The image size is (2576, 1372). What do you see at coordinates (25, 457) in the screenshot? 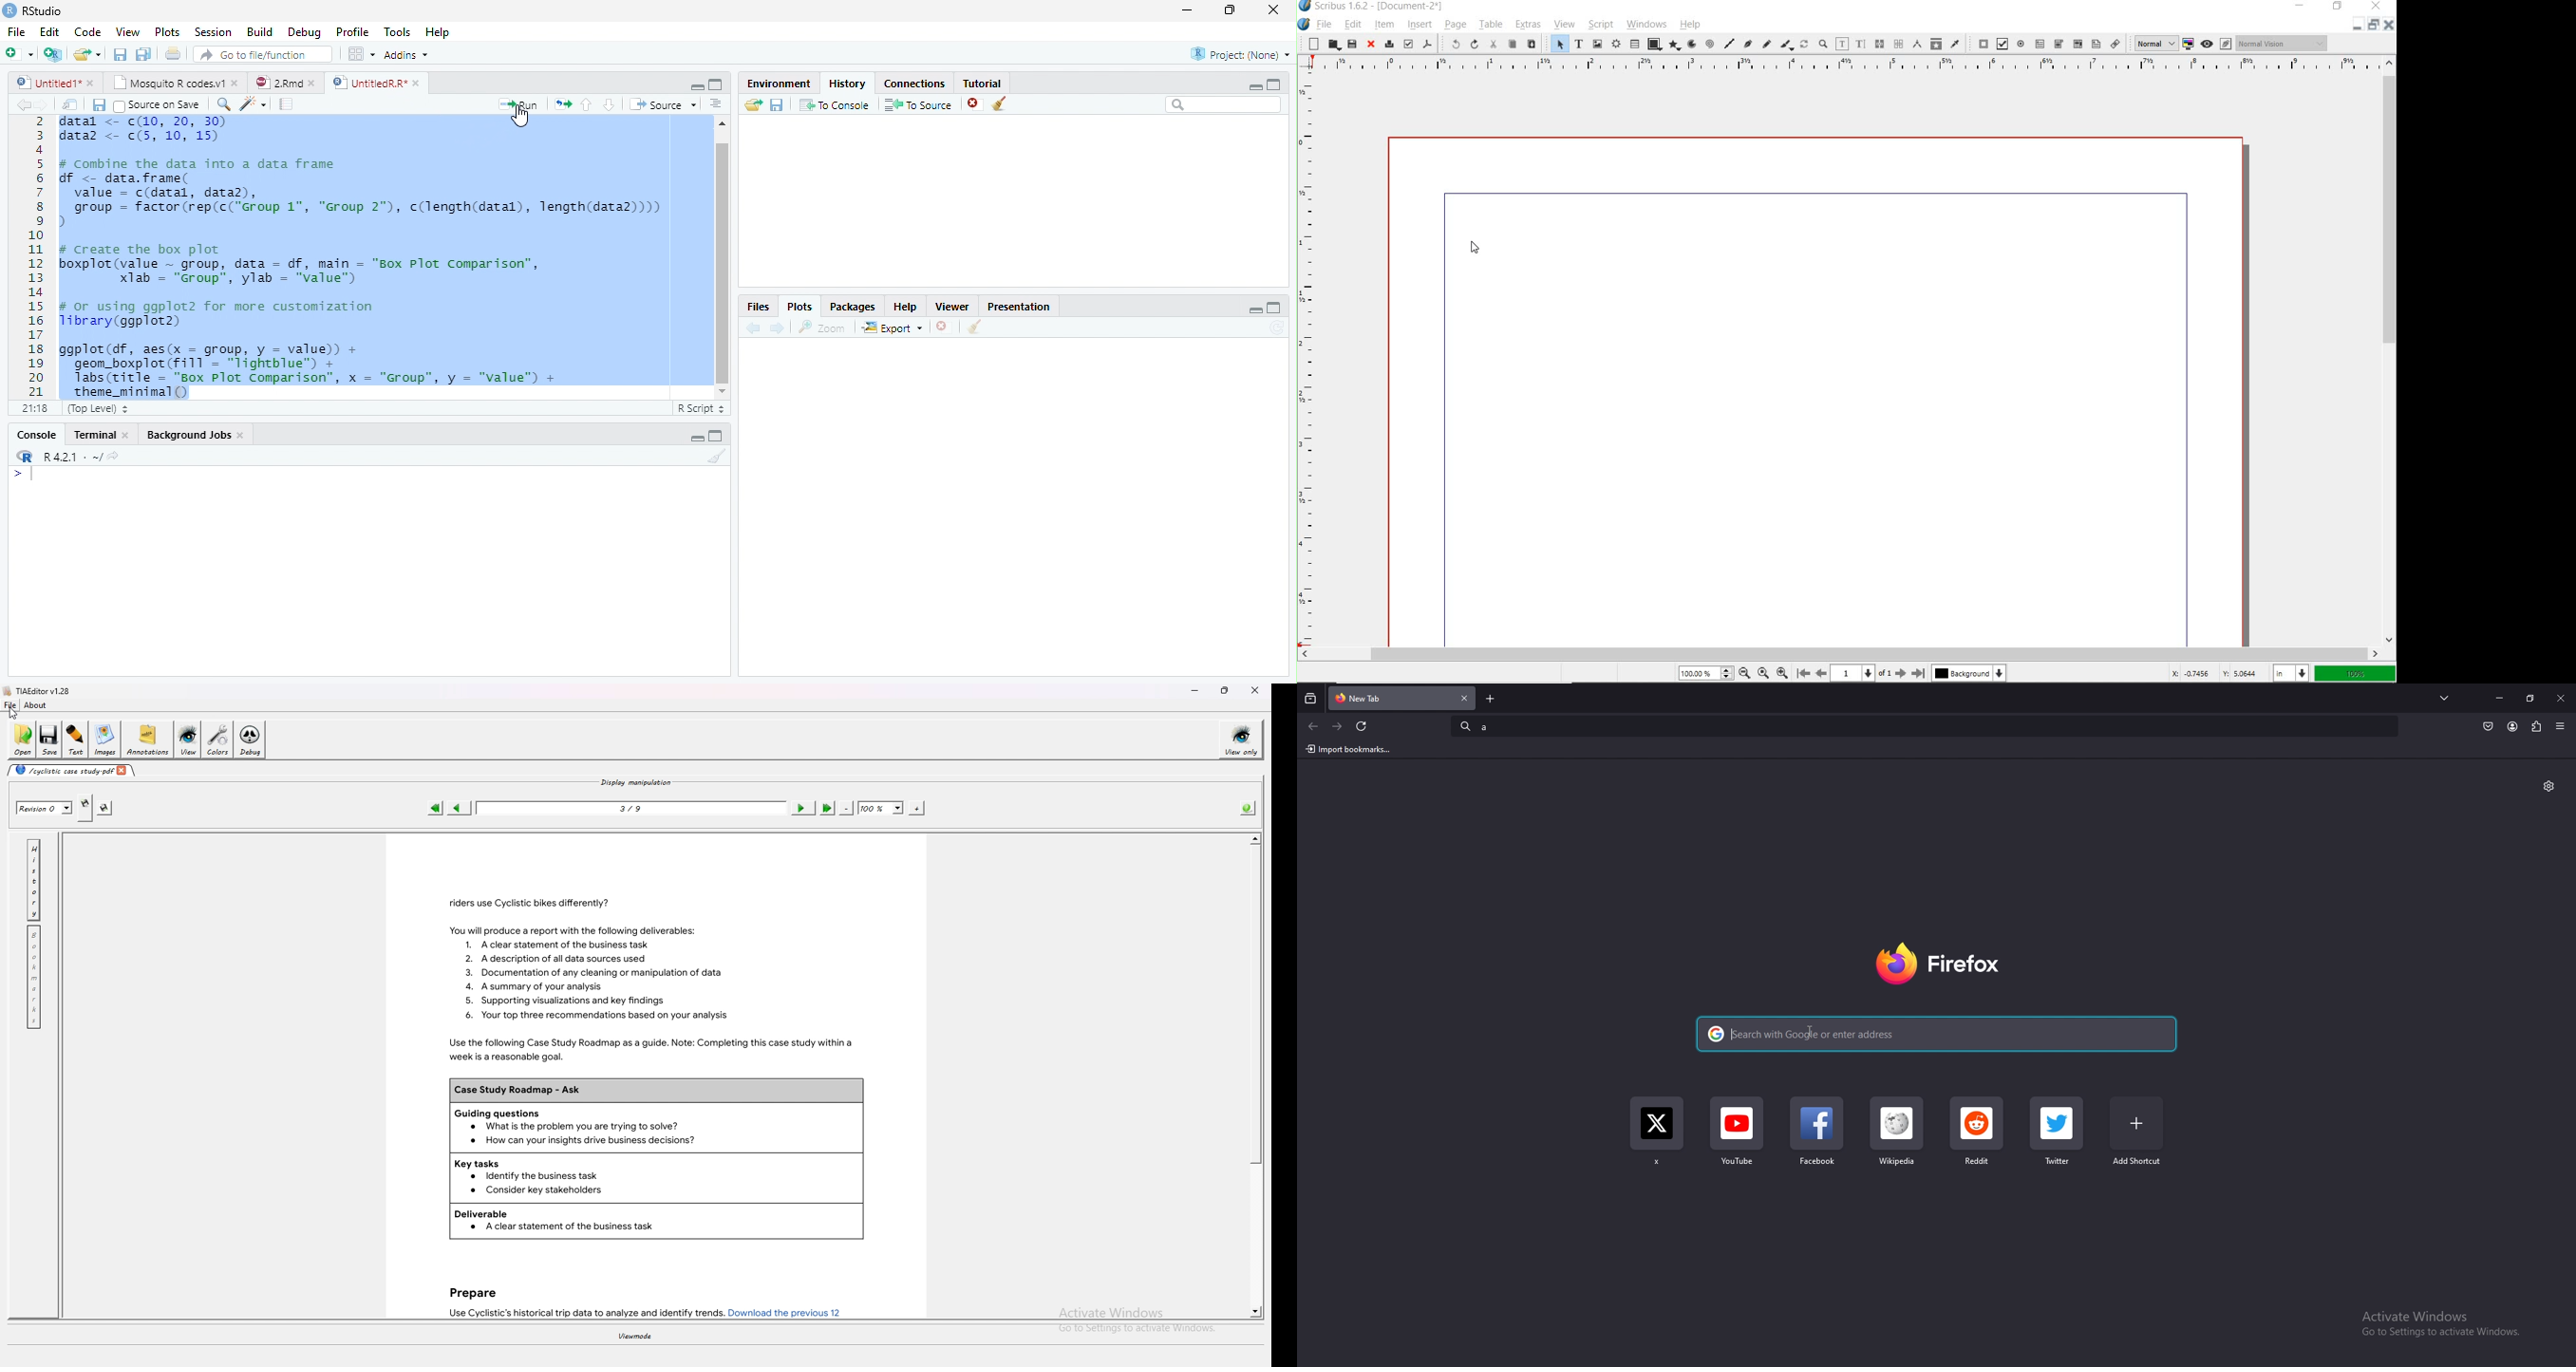
I see `R` at bounding box center [25, 457].